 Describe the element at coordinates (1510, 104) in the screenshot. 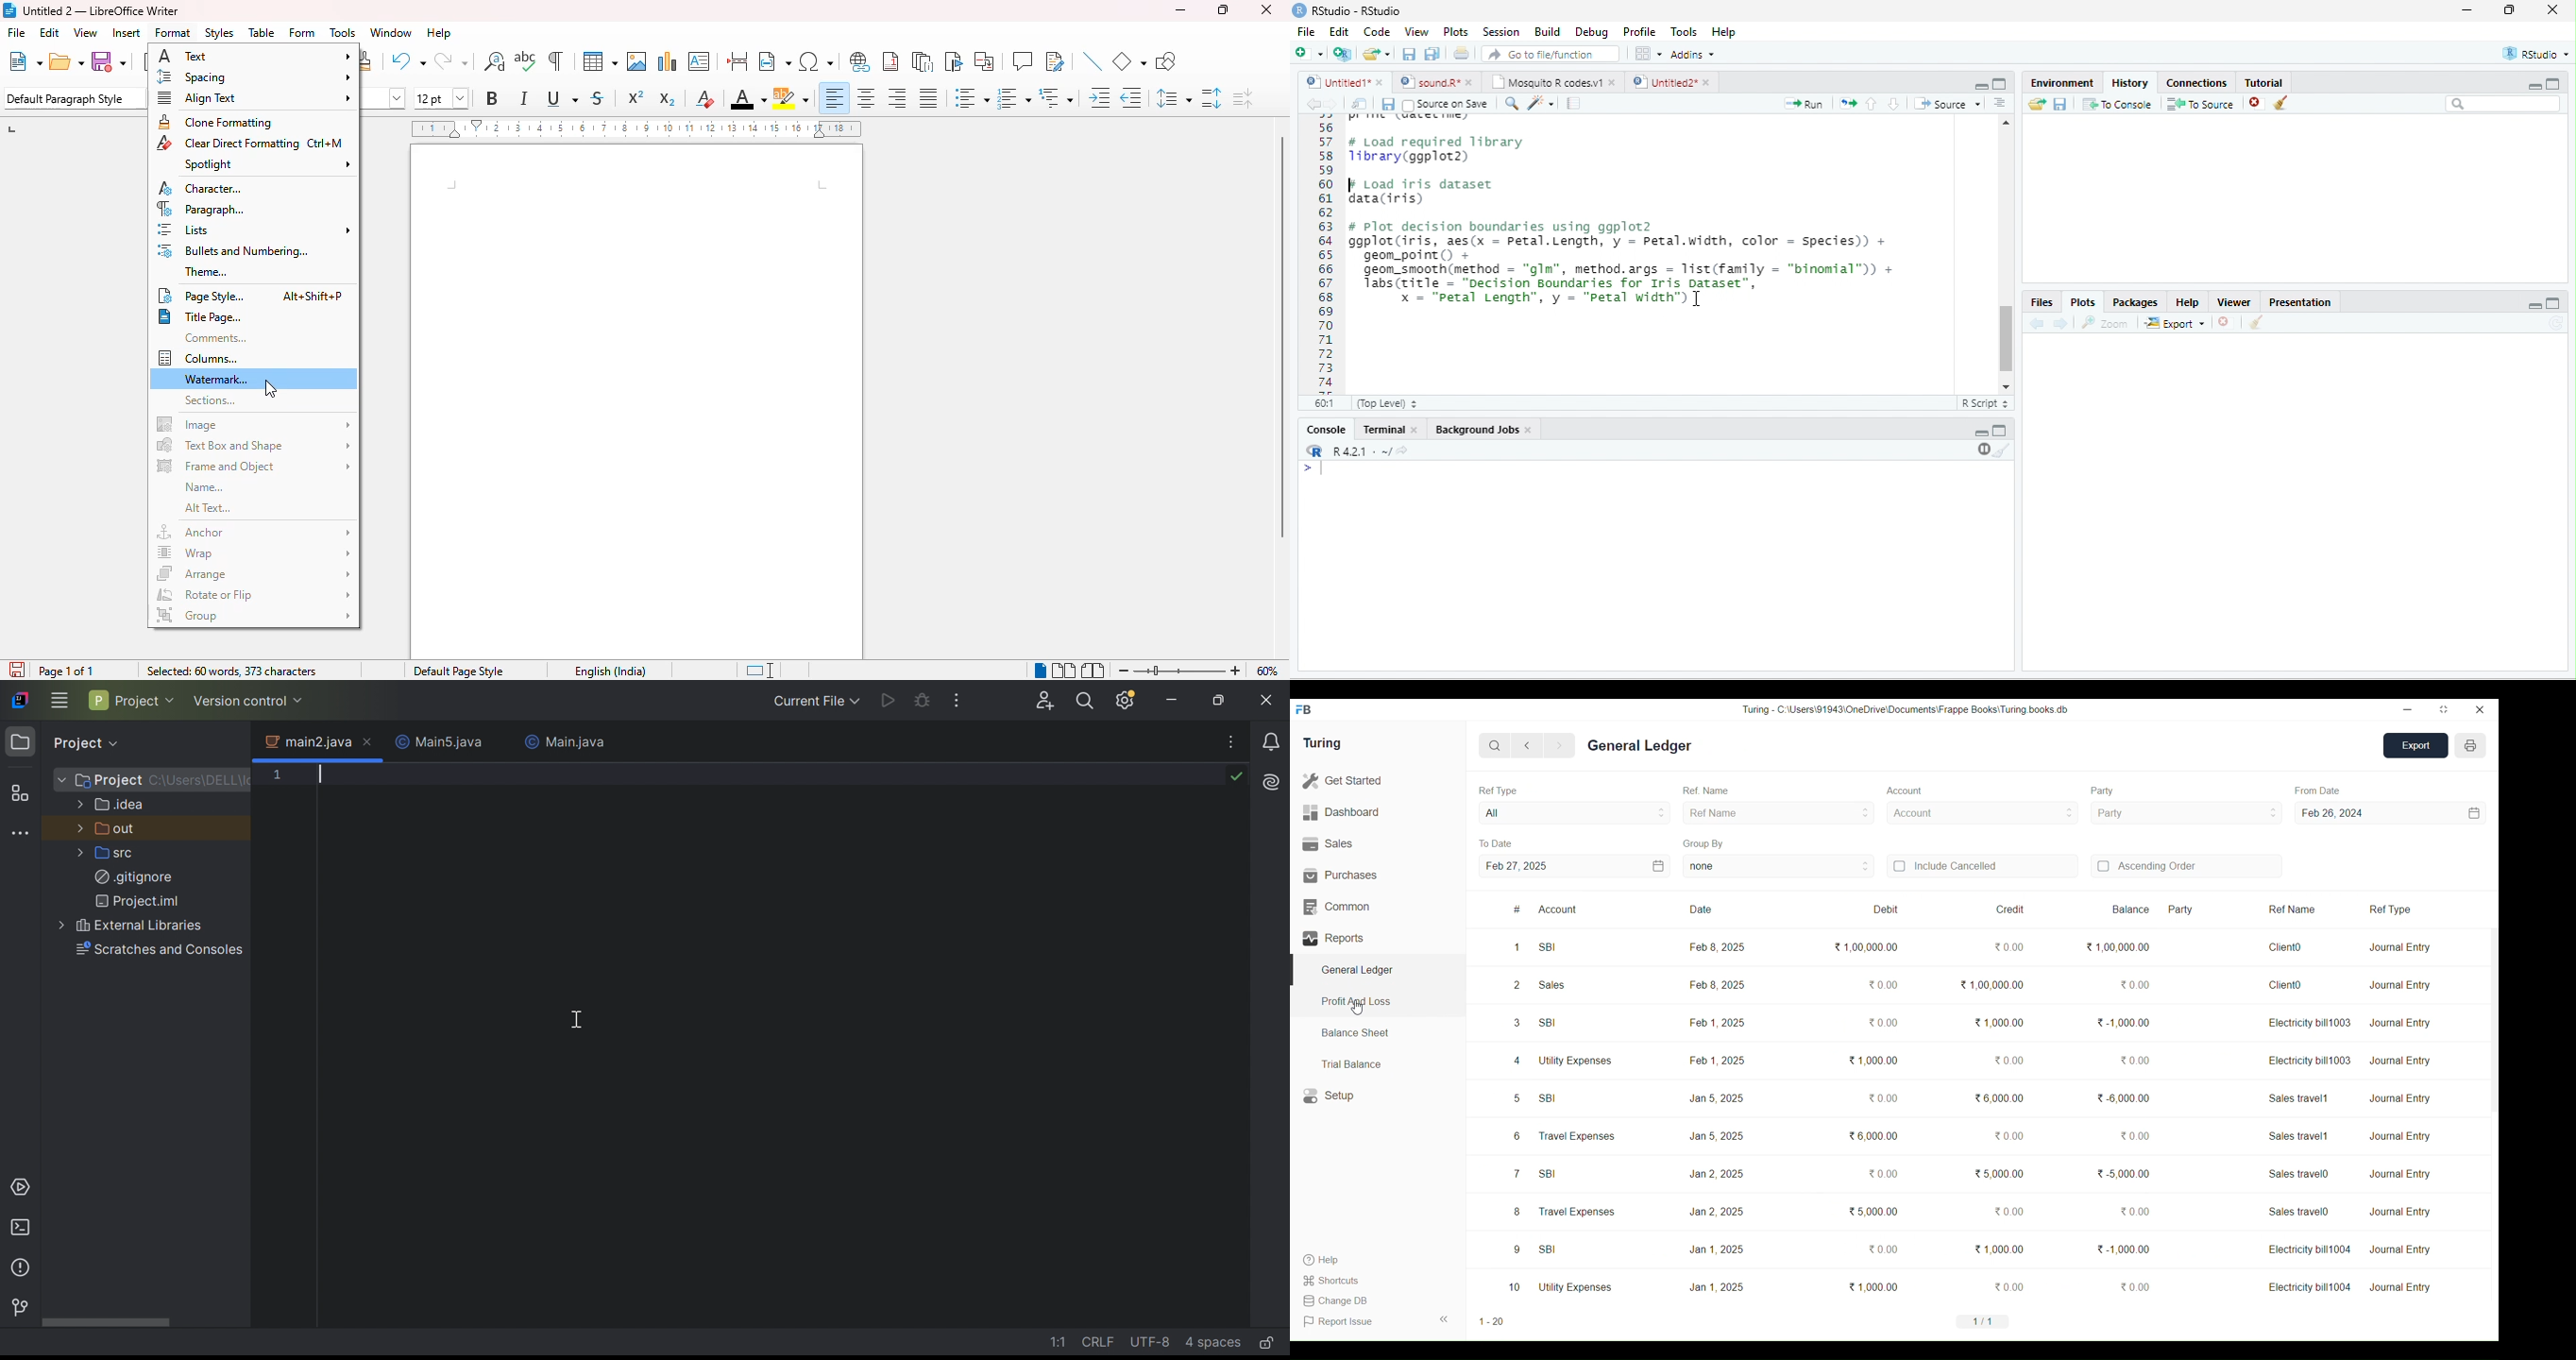

I see `search` at that location.